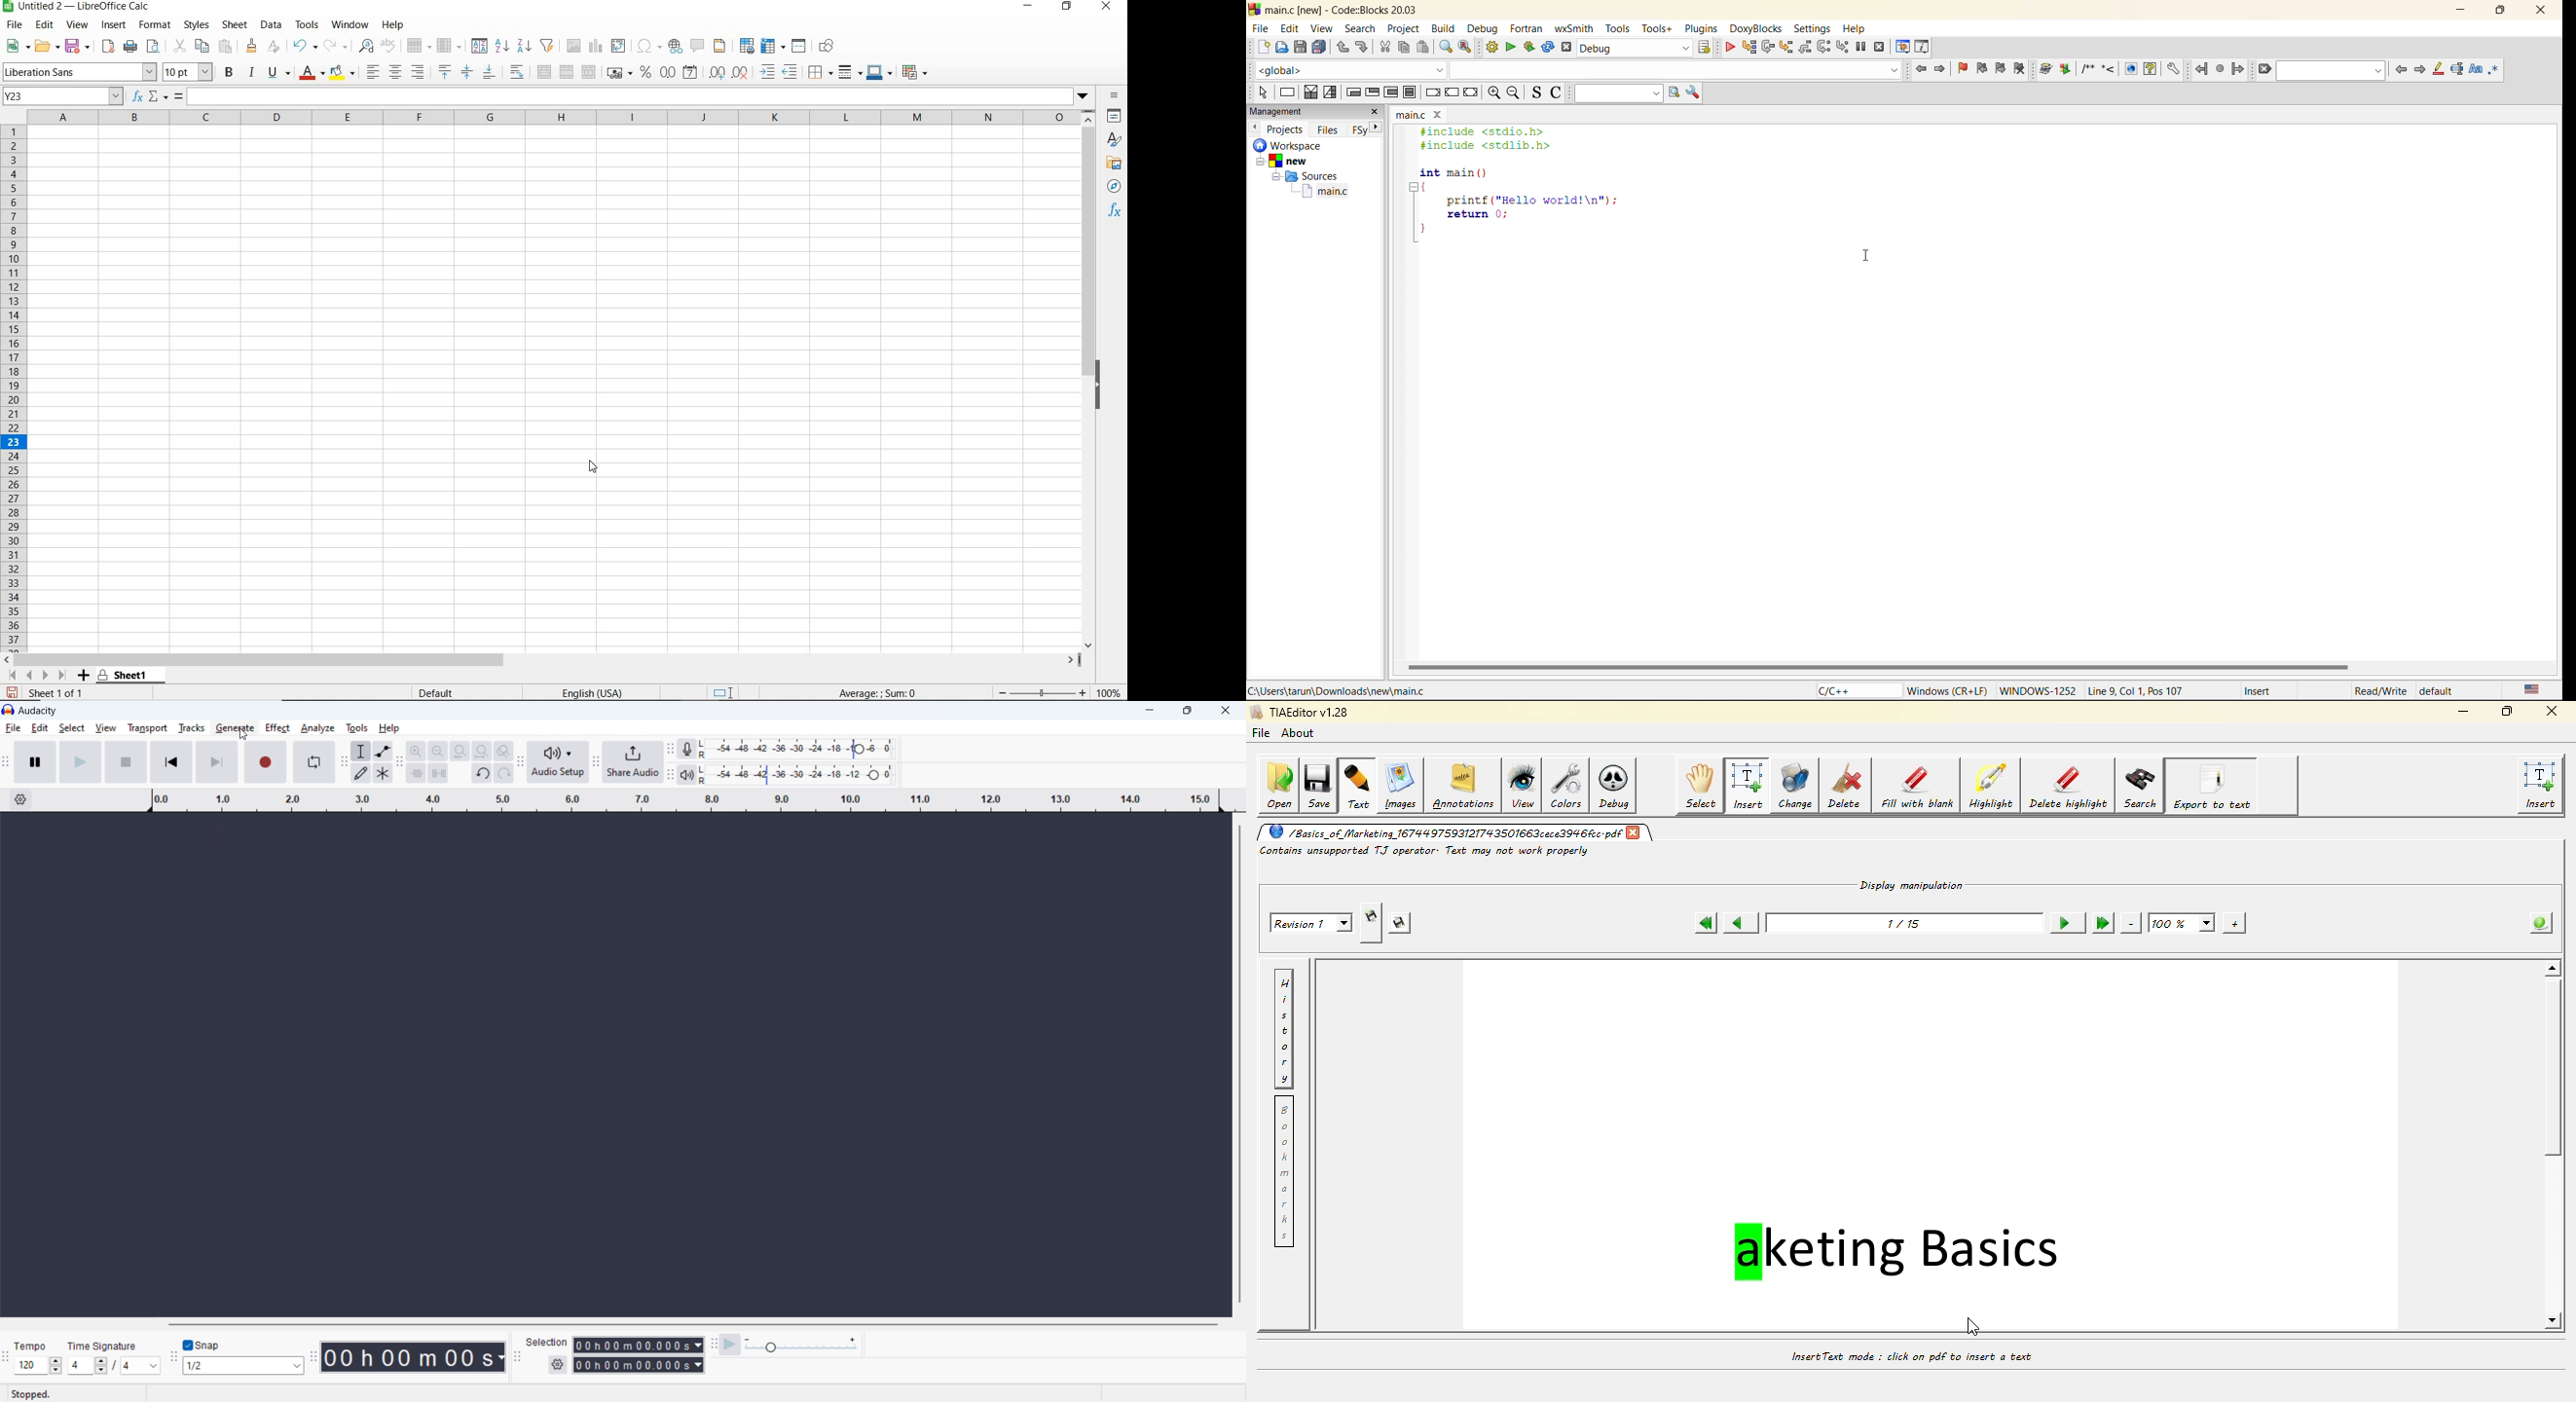  What do you see at coordinates (2201, 69) in the screenshot?
I see `jump back` at bounding box center [2201, 69].